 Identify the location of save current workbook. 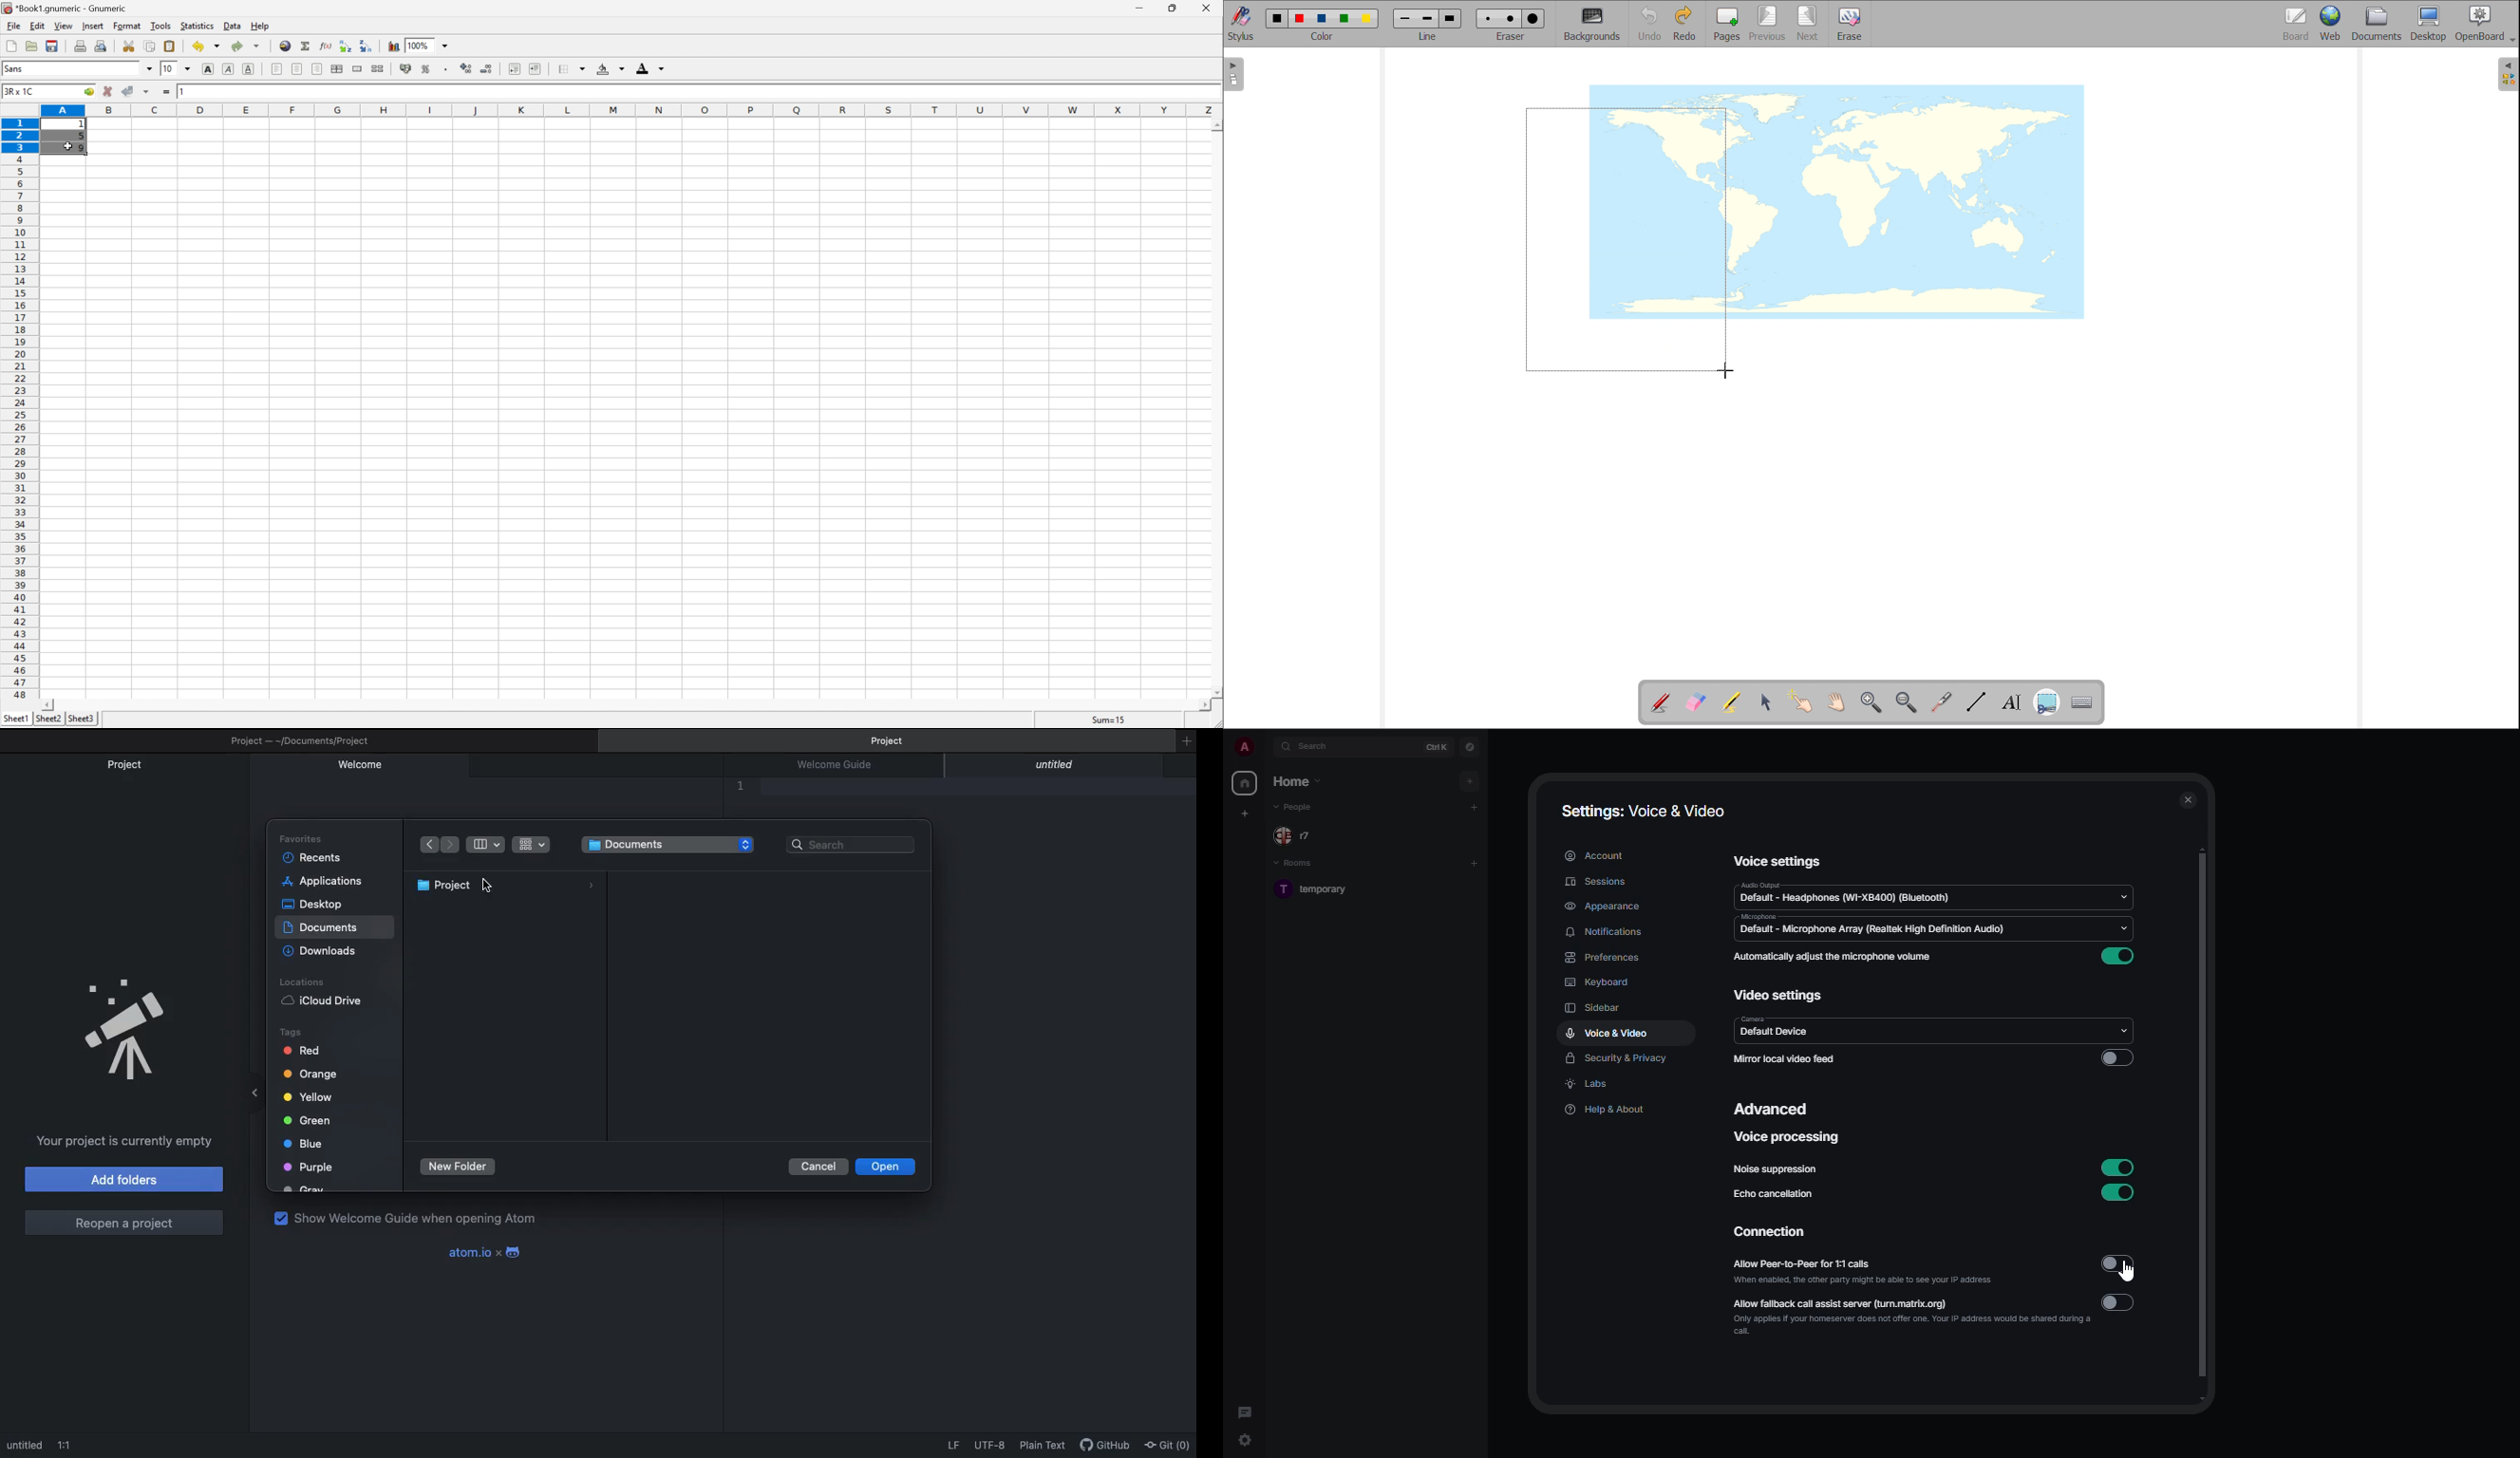
(52, 46).